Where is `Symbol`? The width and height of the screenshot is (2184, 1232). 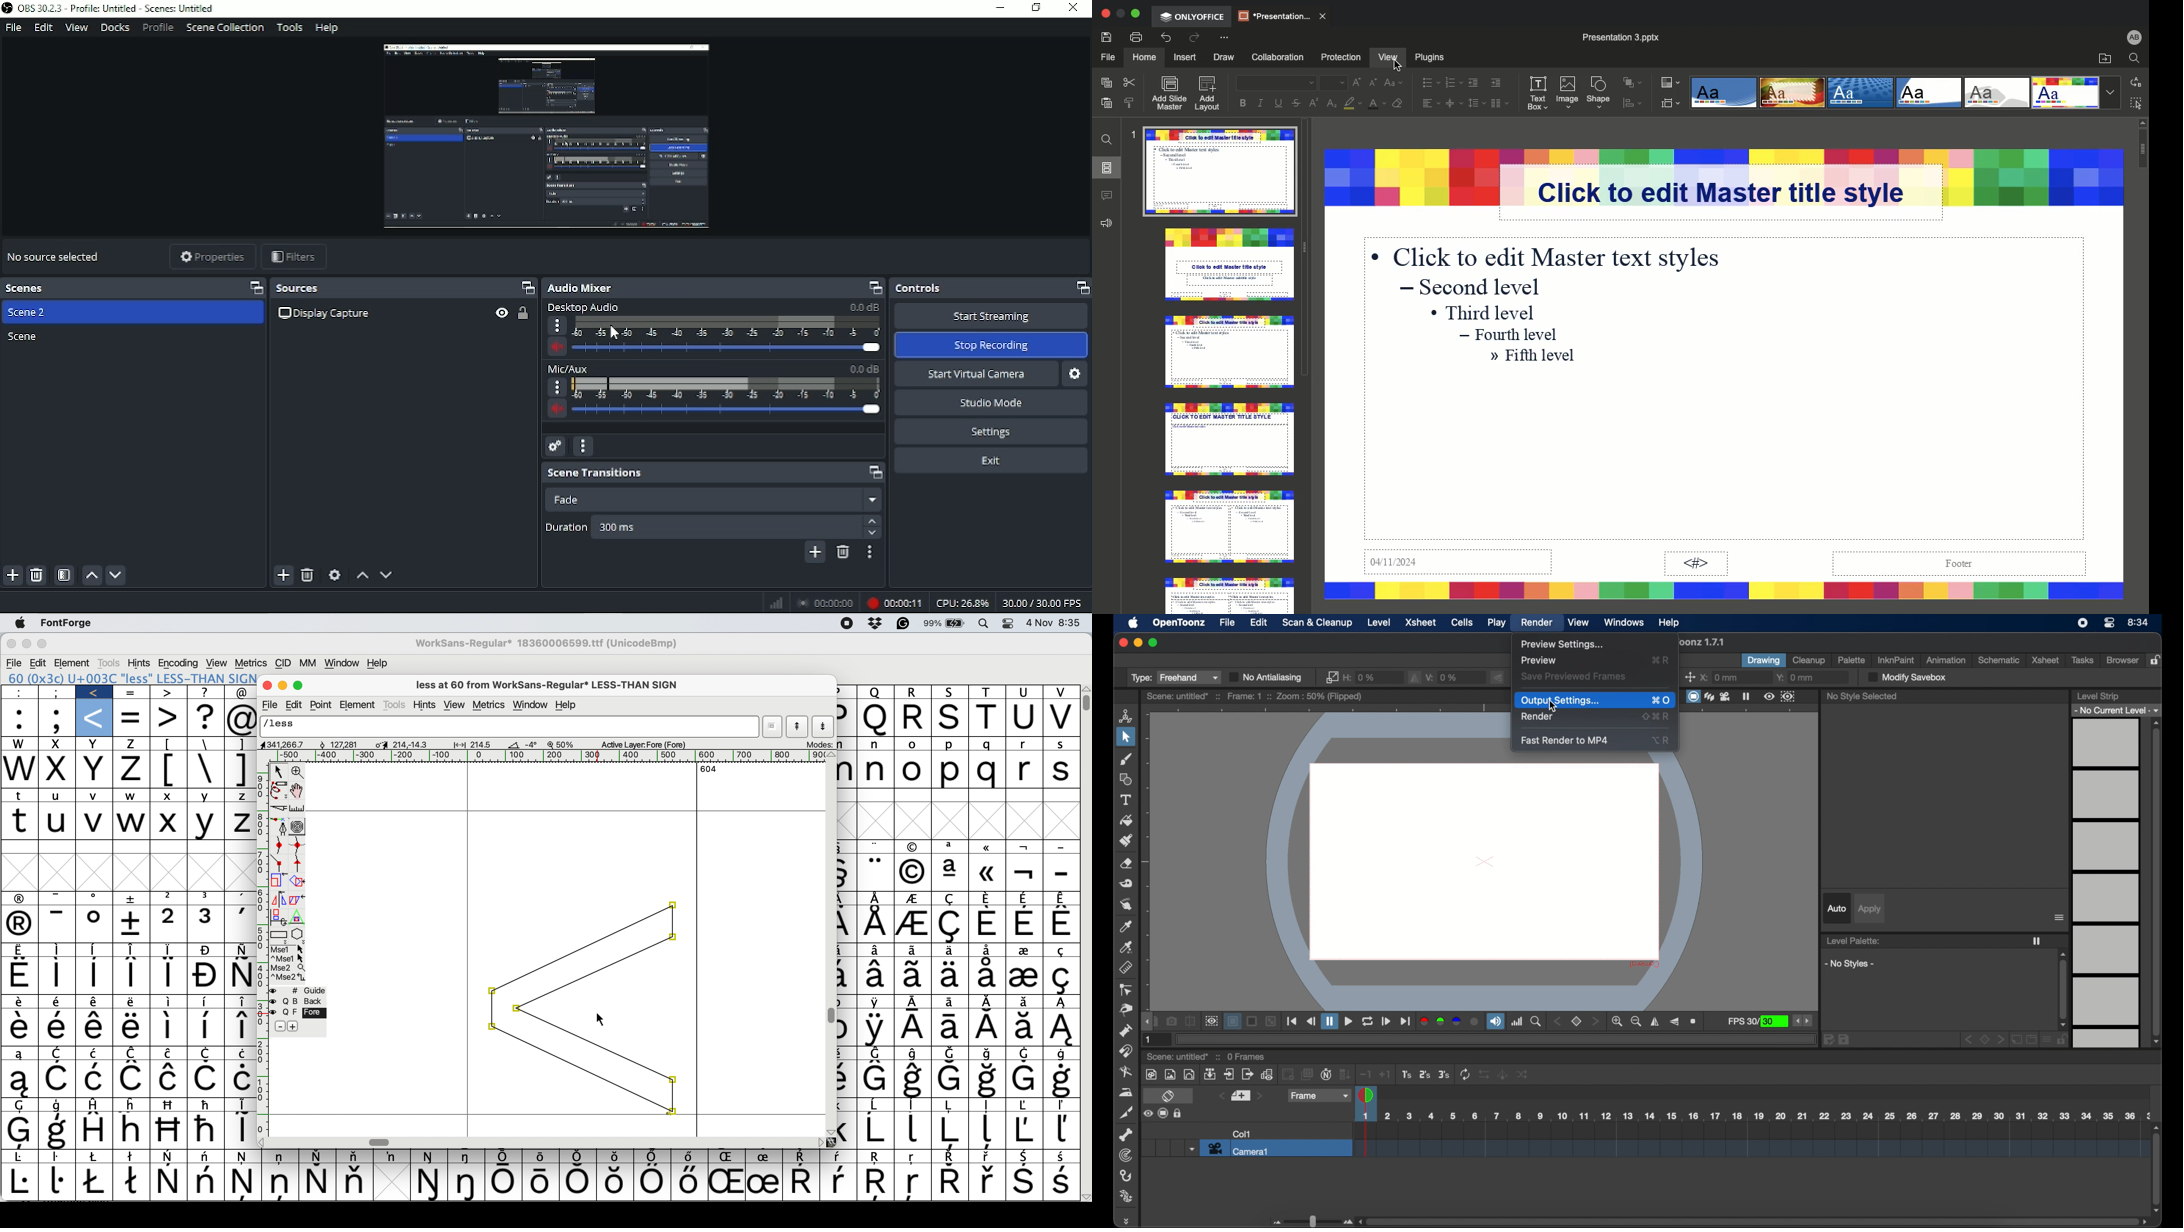
Symbol is located at coordinates (95, 1028).